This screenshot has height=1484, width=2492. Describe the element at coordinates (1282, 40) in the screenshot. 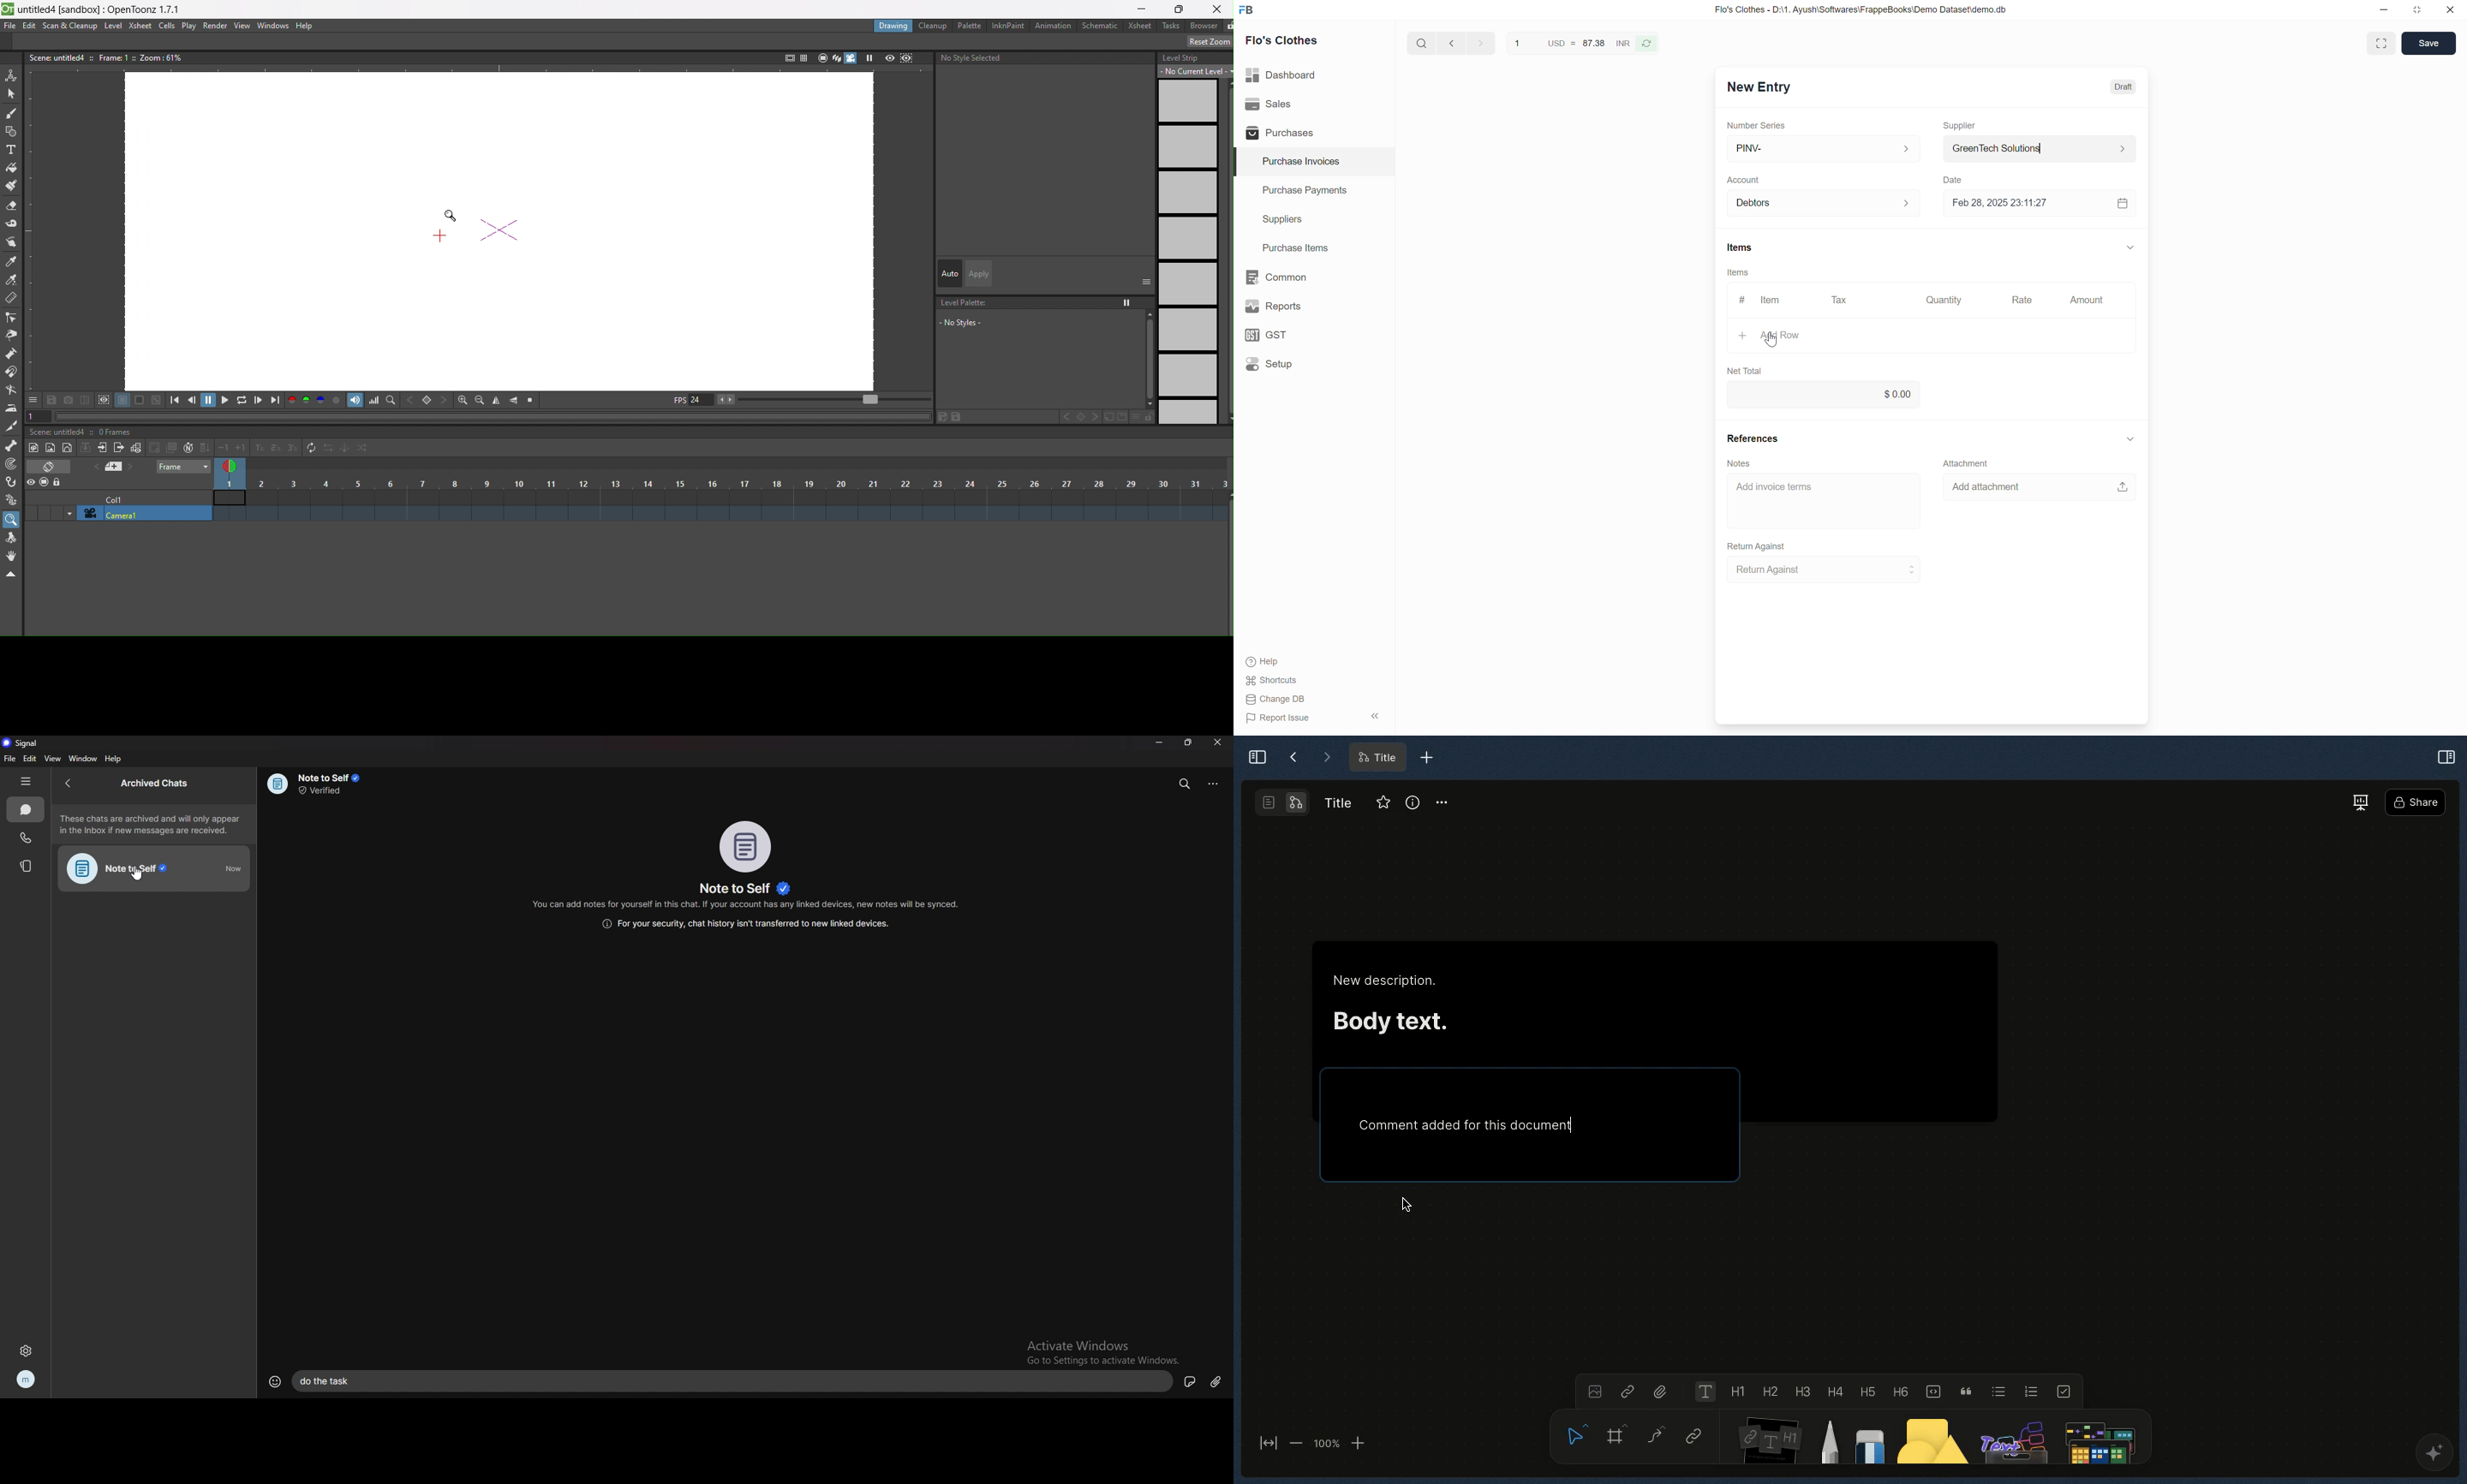

I see `Flo's Clothes` at that location.